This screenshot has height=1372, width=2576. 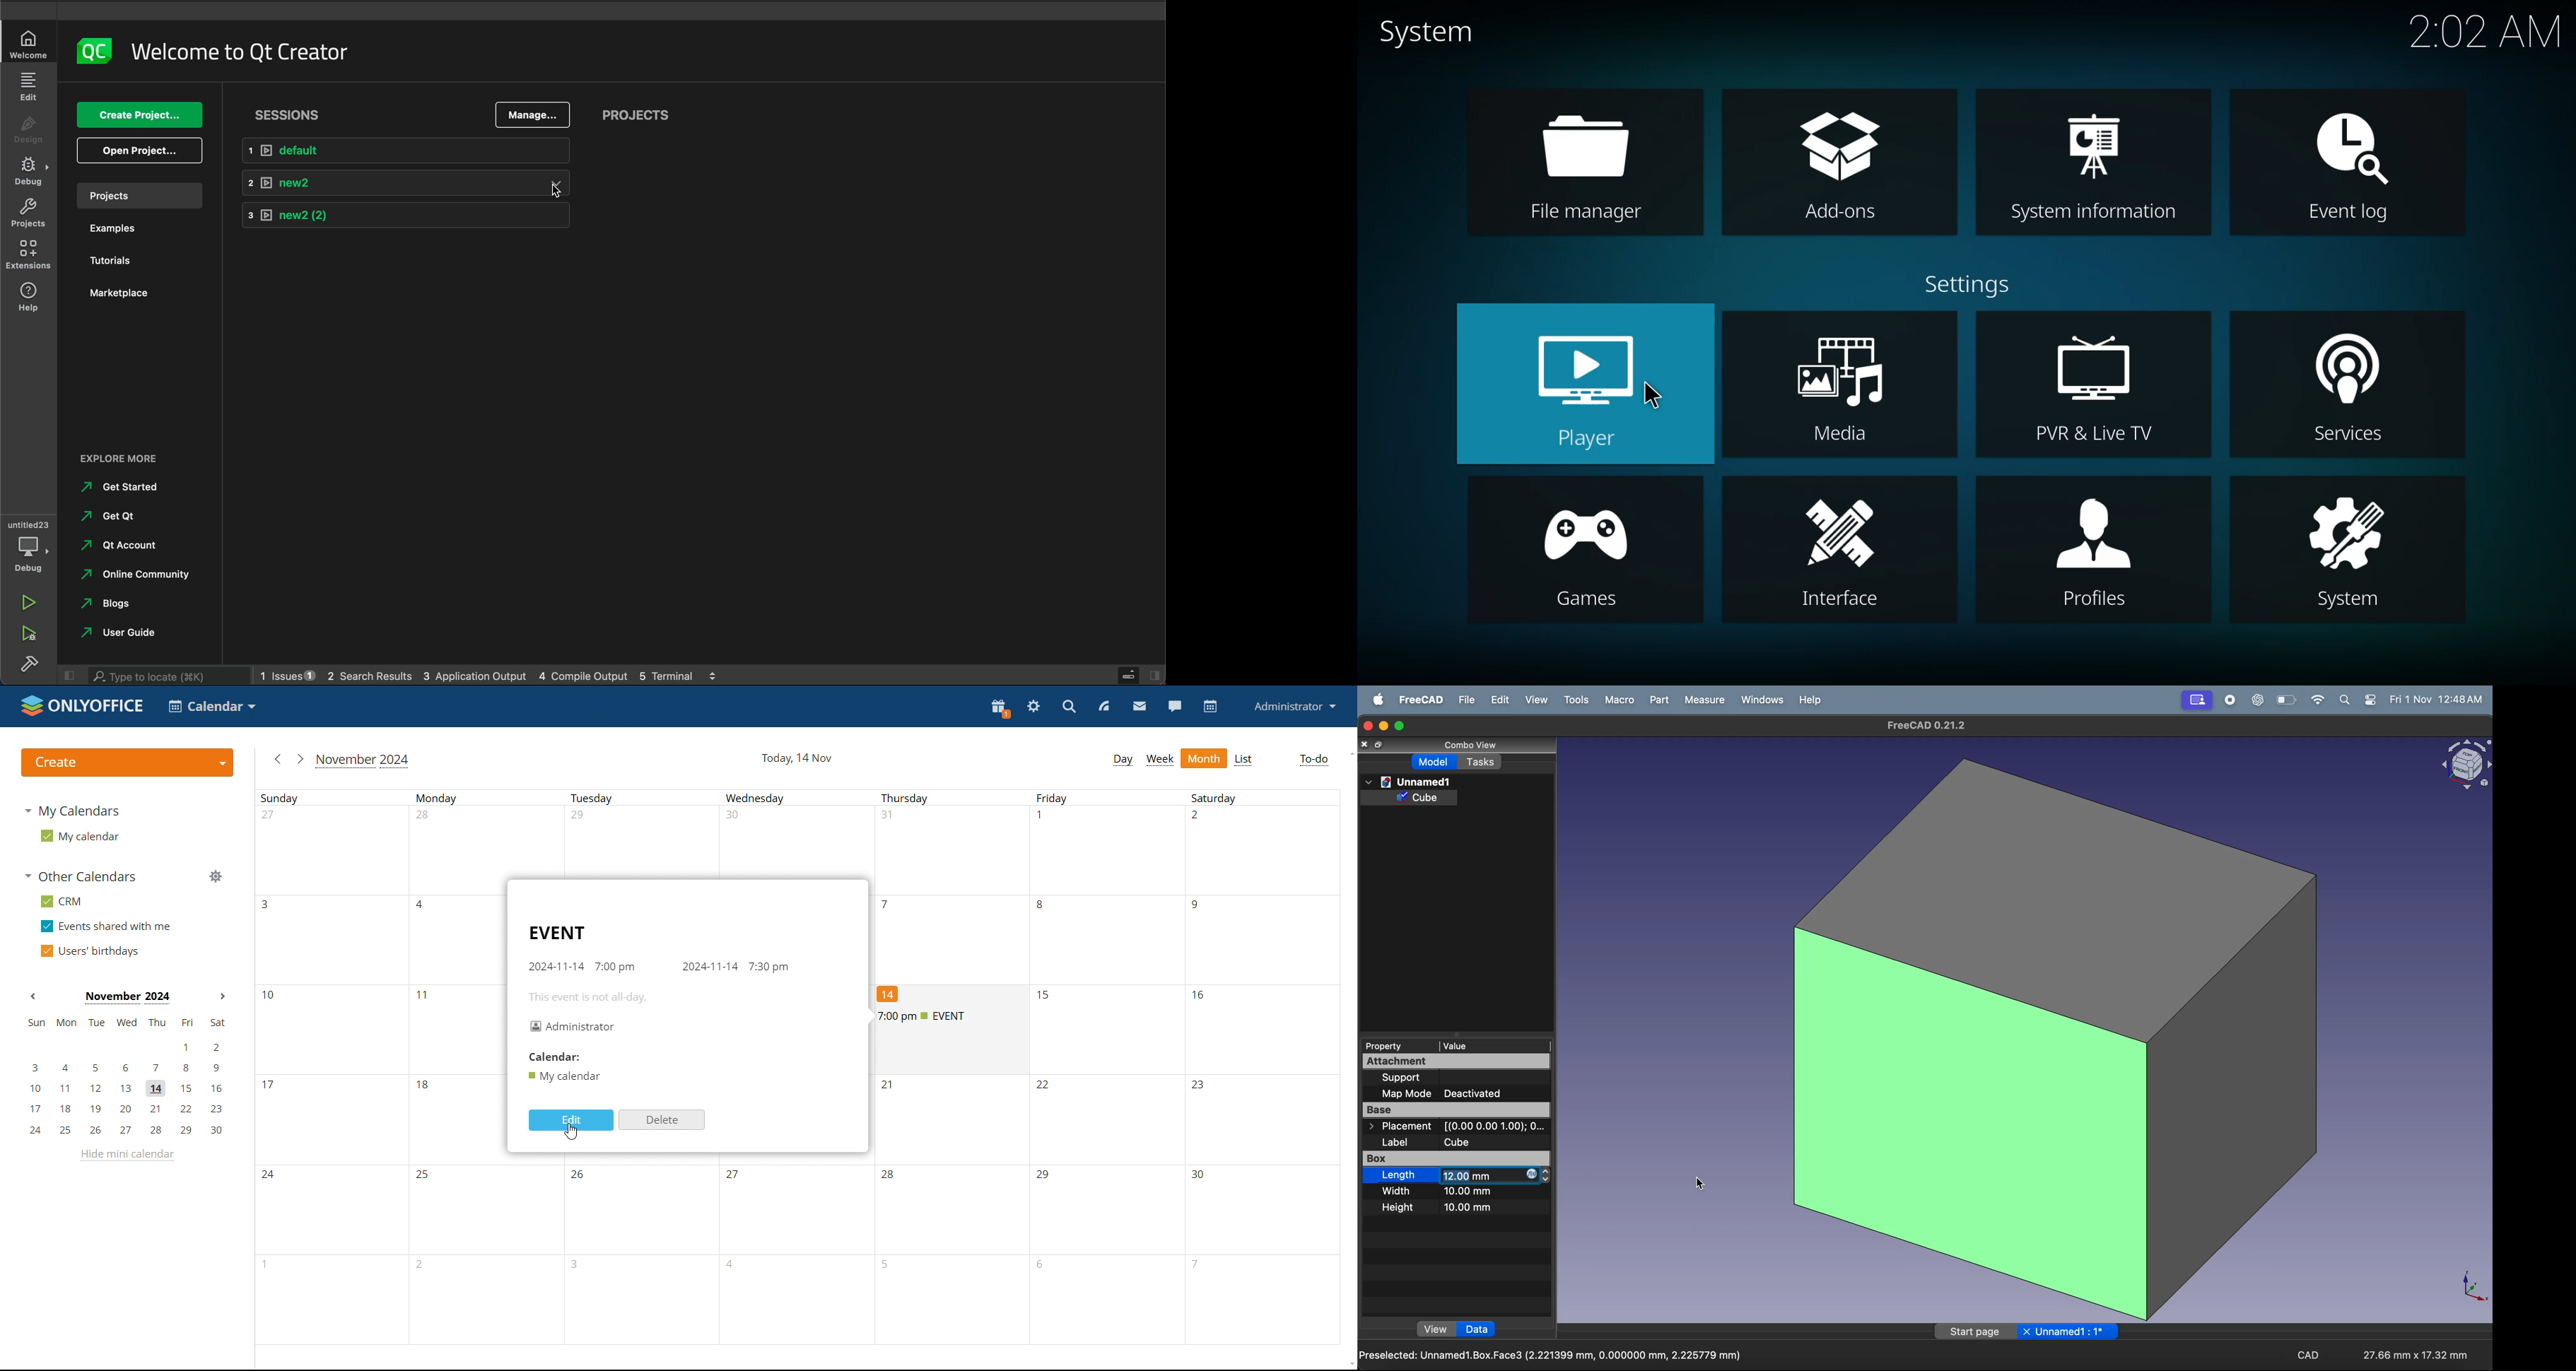 I want to click on restore, so click(x=1379, y=746).